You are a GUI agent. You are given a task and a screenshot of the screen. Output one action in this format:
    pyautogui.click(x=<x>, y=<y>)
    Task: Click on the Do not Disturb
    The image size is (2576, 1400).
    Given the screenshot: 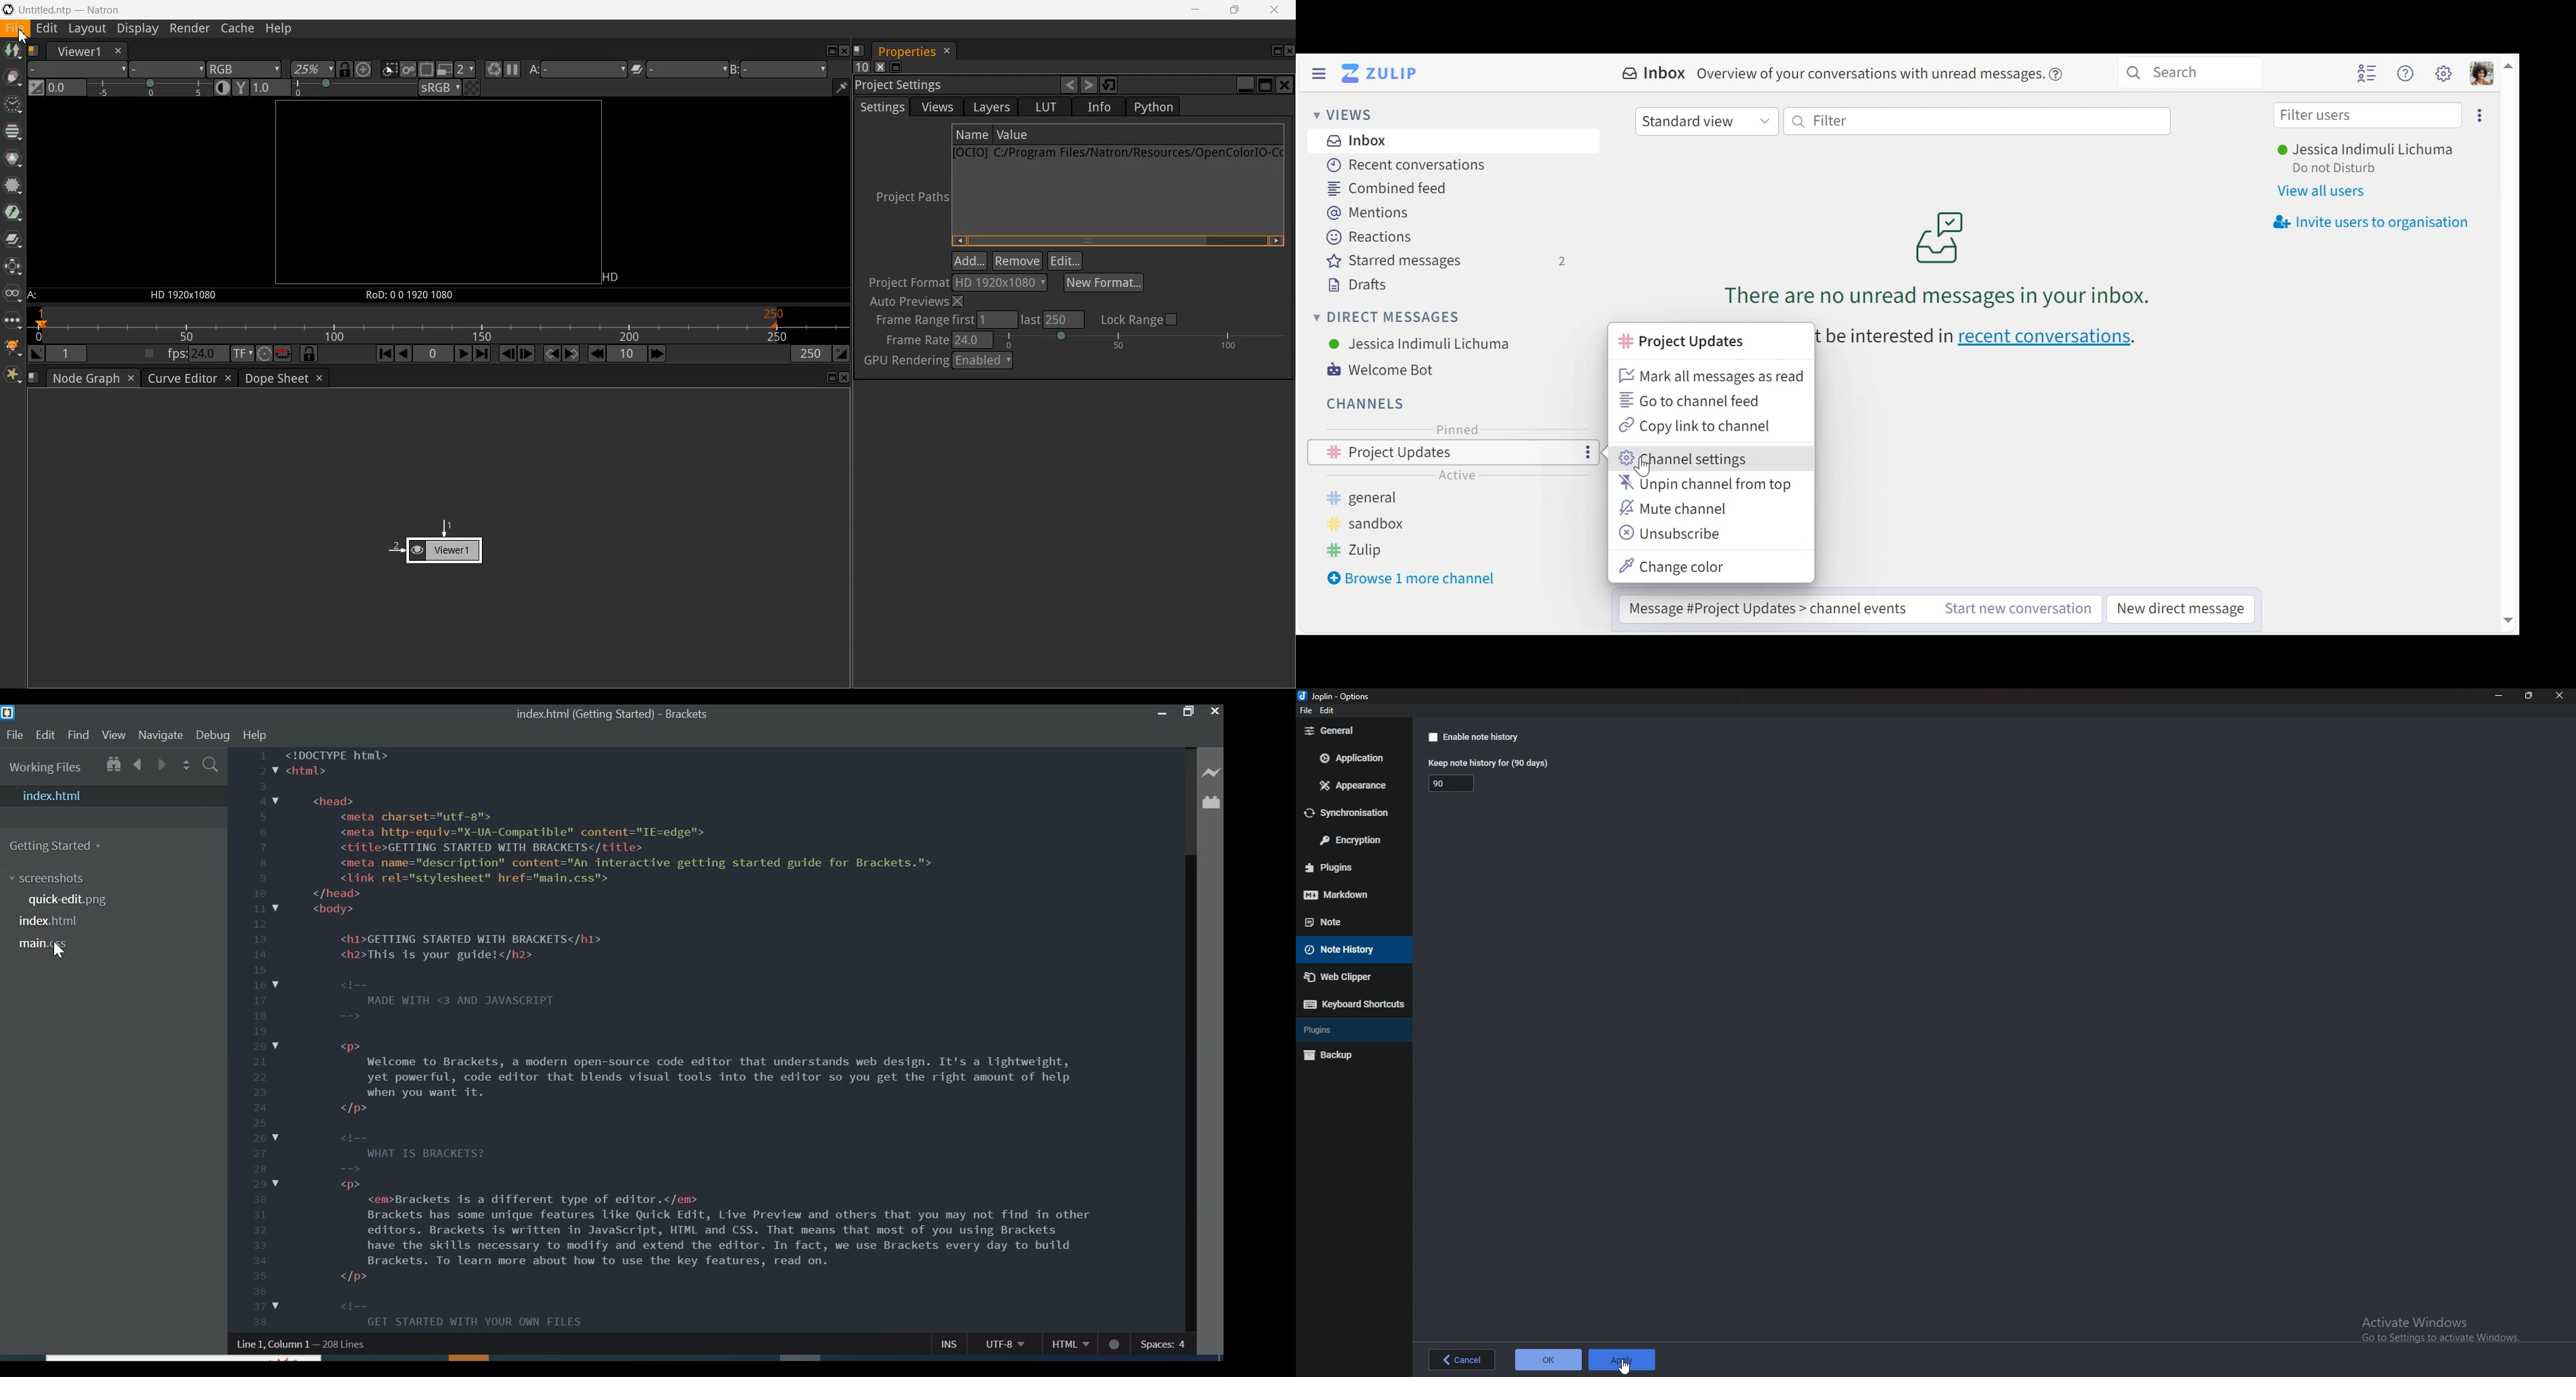 What is the action you would take?
    pyautogui.click(x=2333, y=169)
    